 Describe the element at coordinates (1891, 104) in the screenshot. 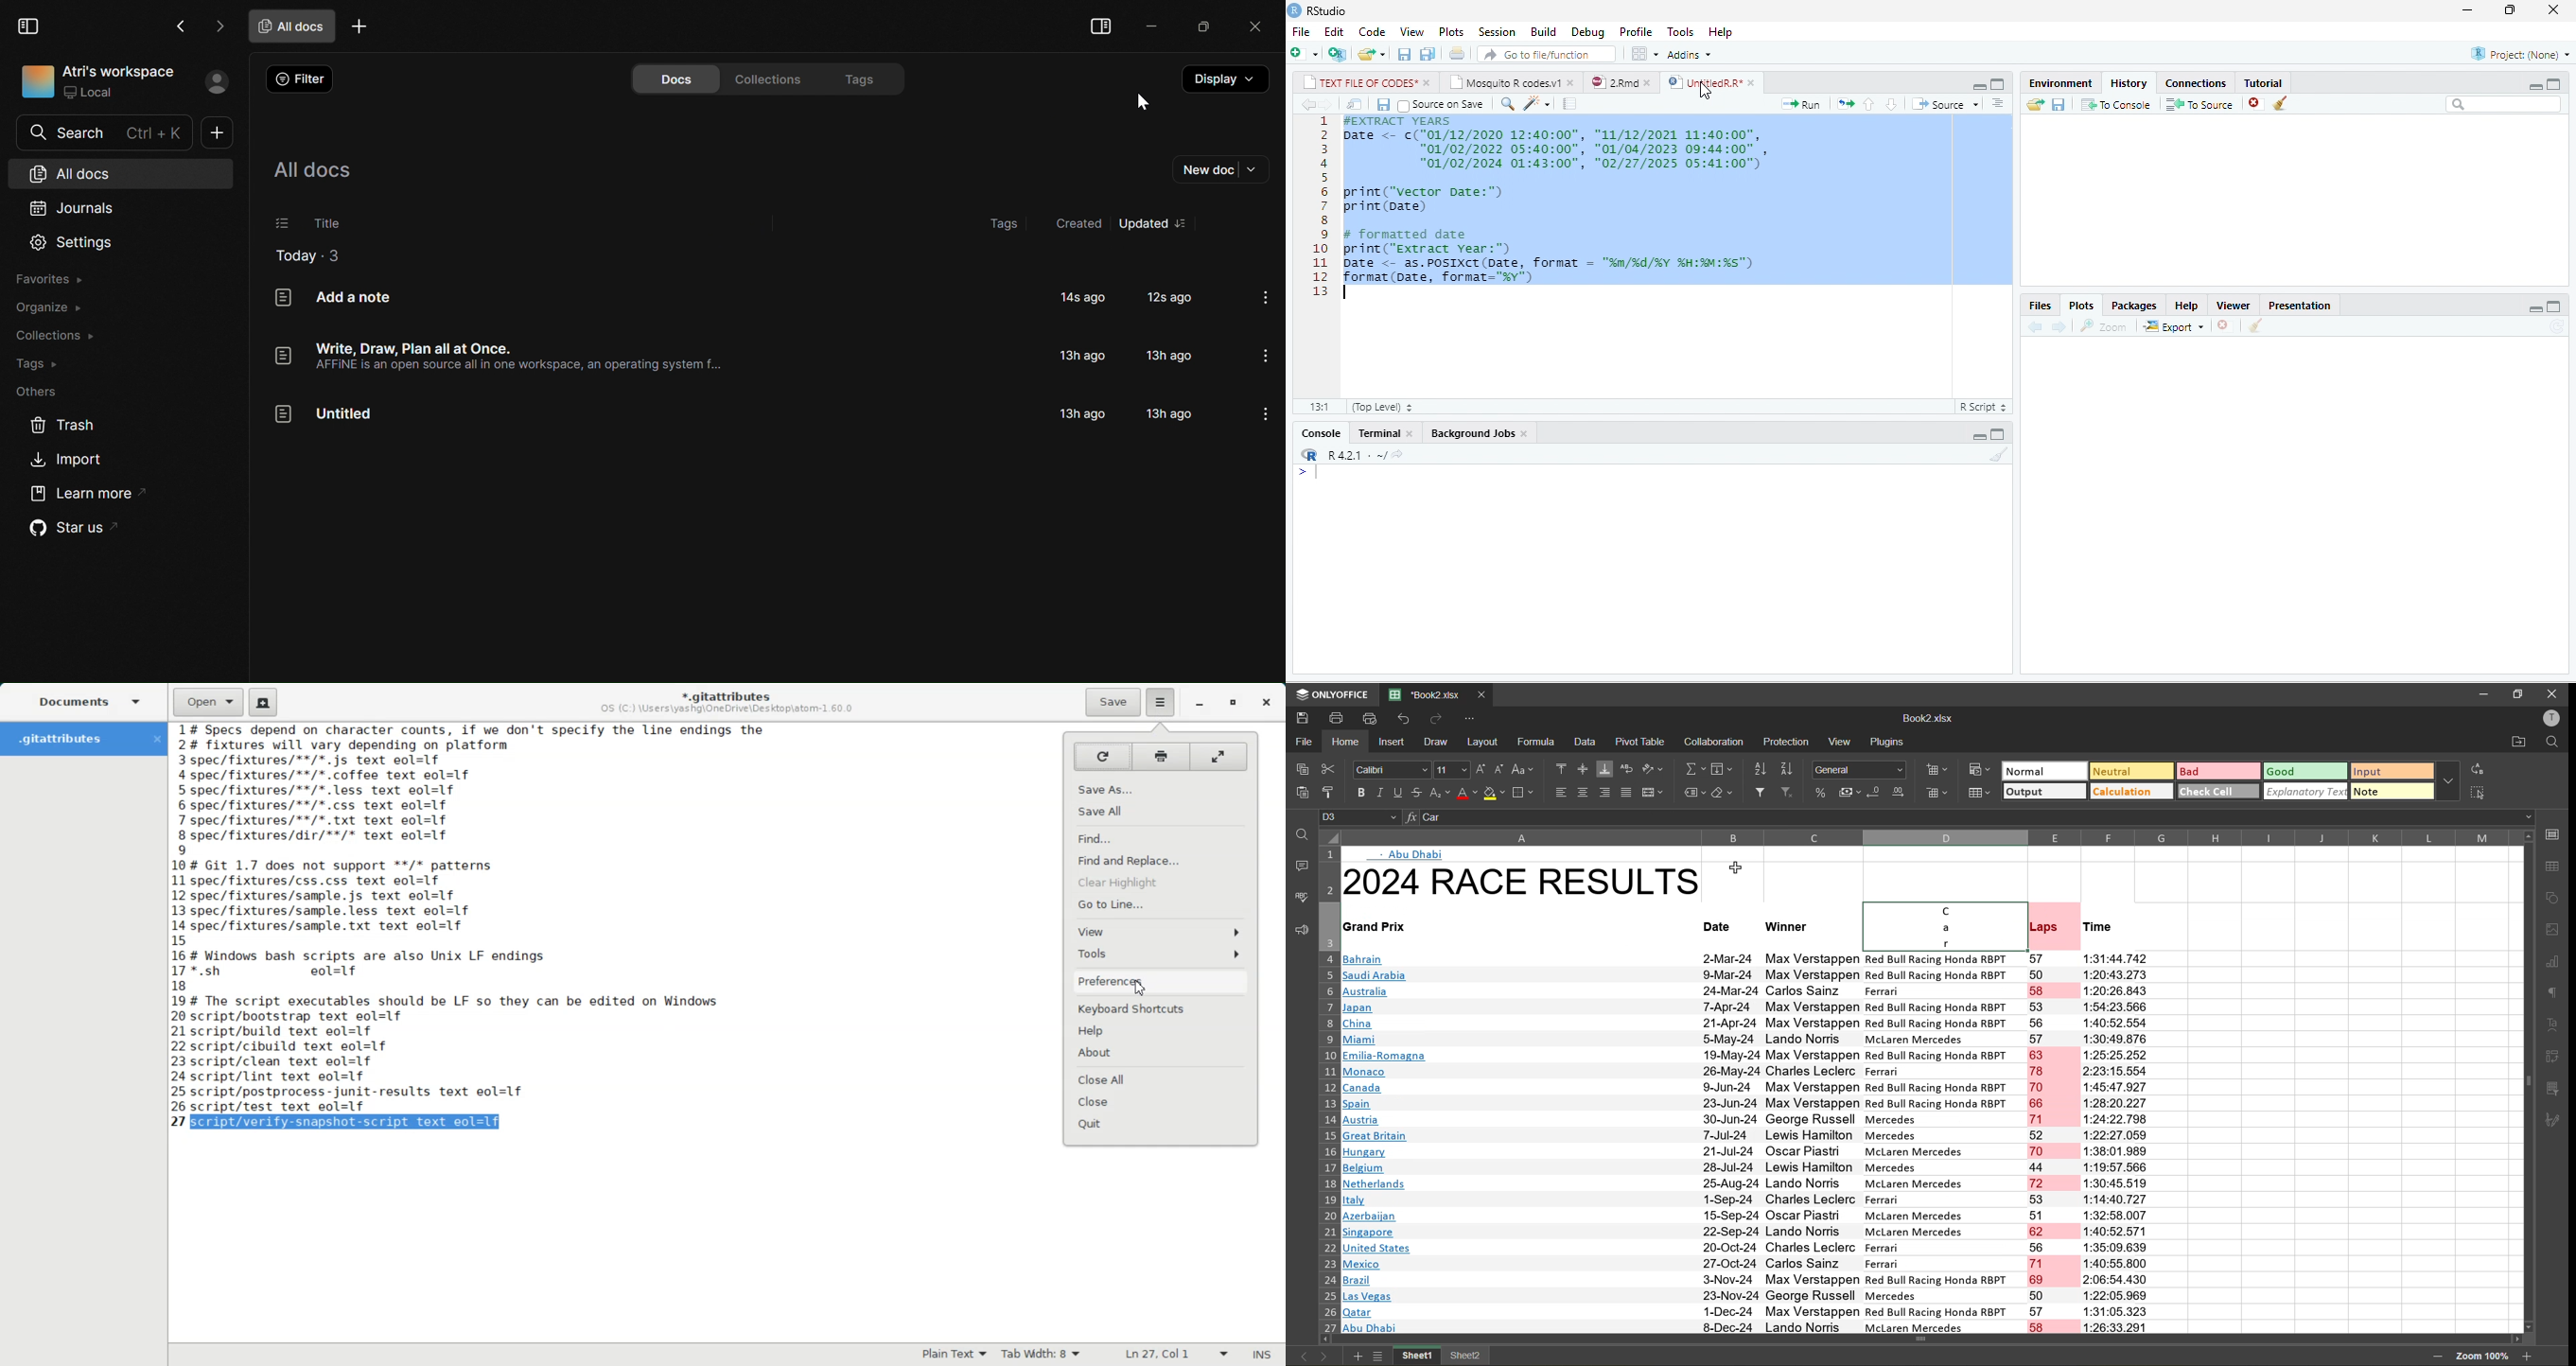

I see `down` at that location.